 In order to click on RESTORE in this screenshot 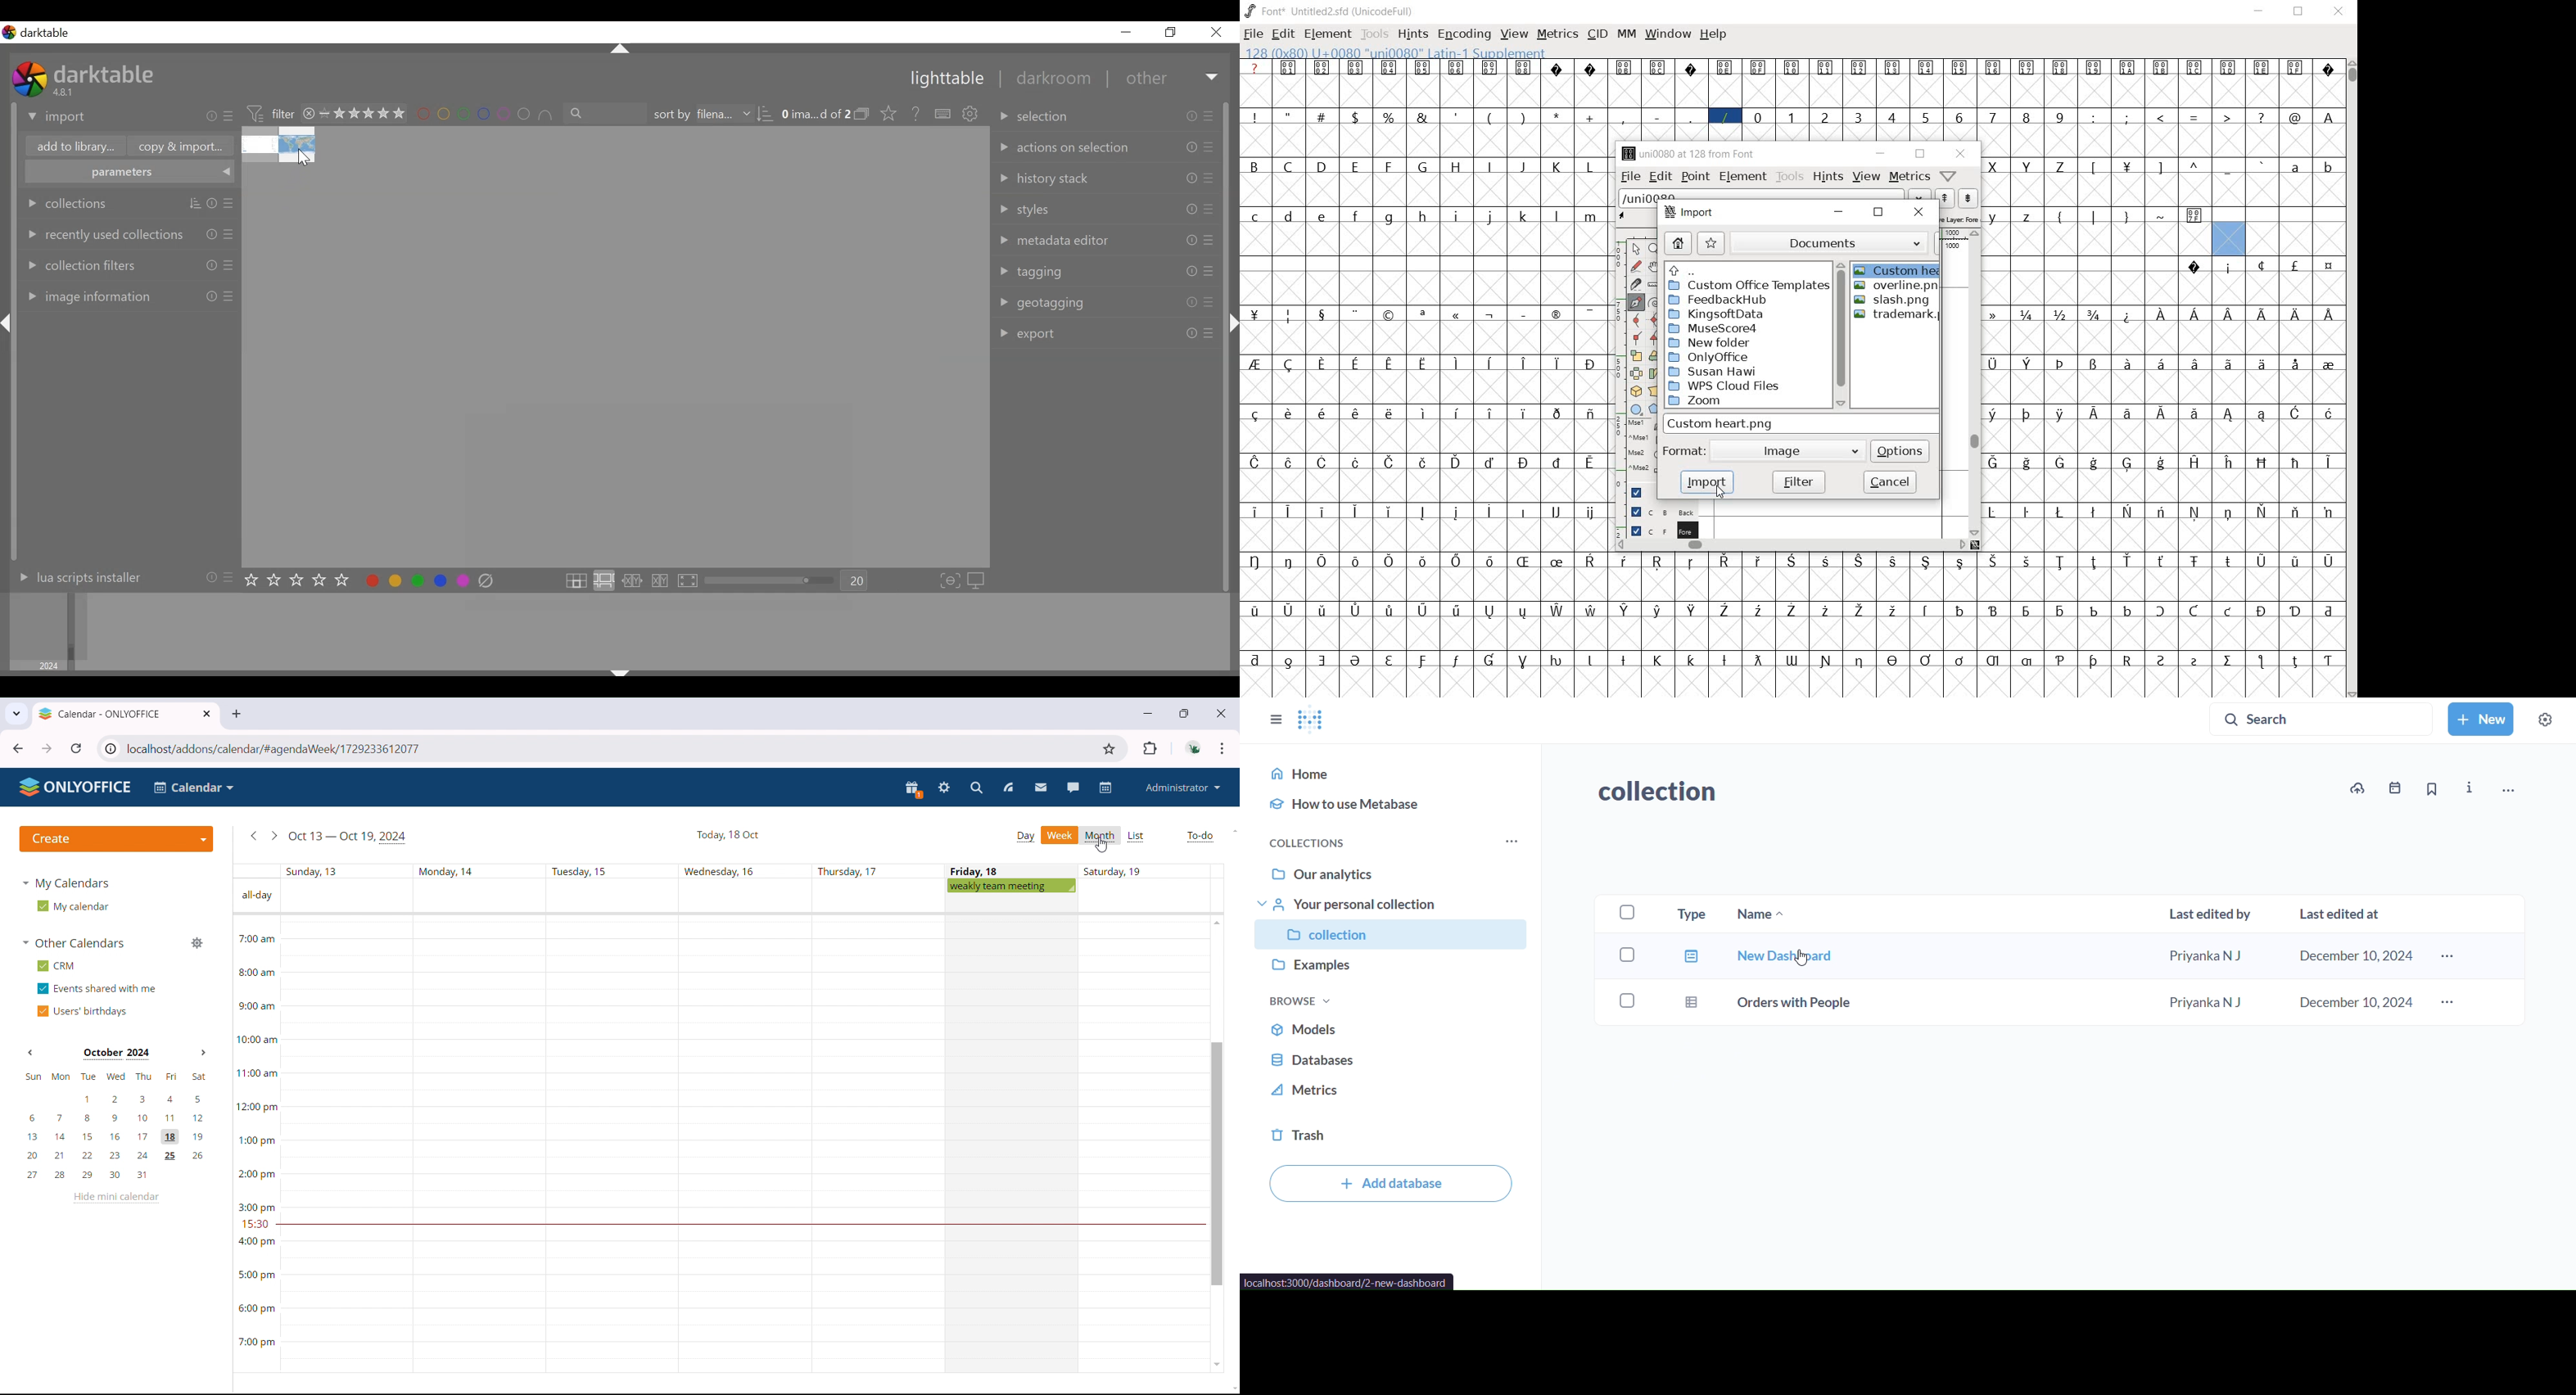, I will do `click(2302, 13)`.